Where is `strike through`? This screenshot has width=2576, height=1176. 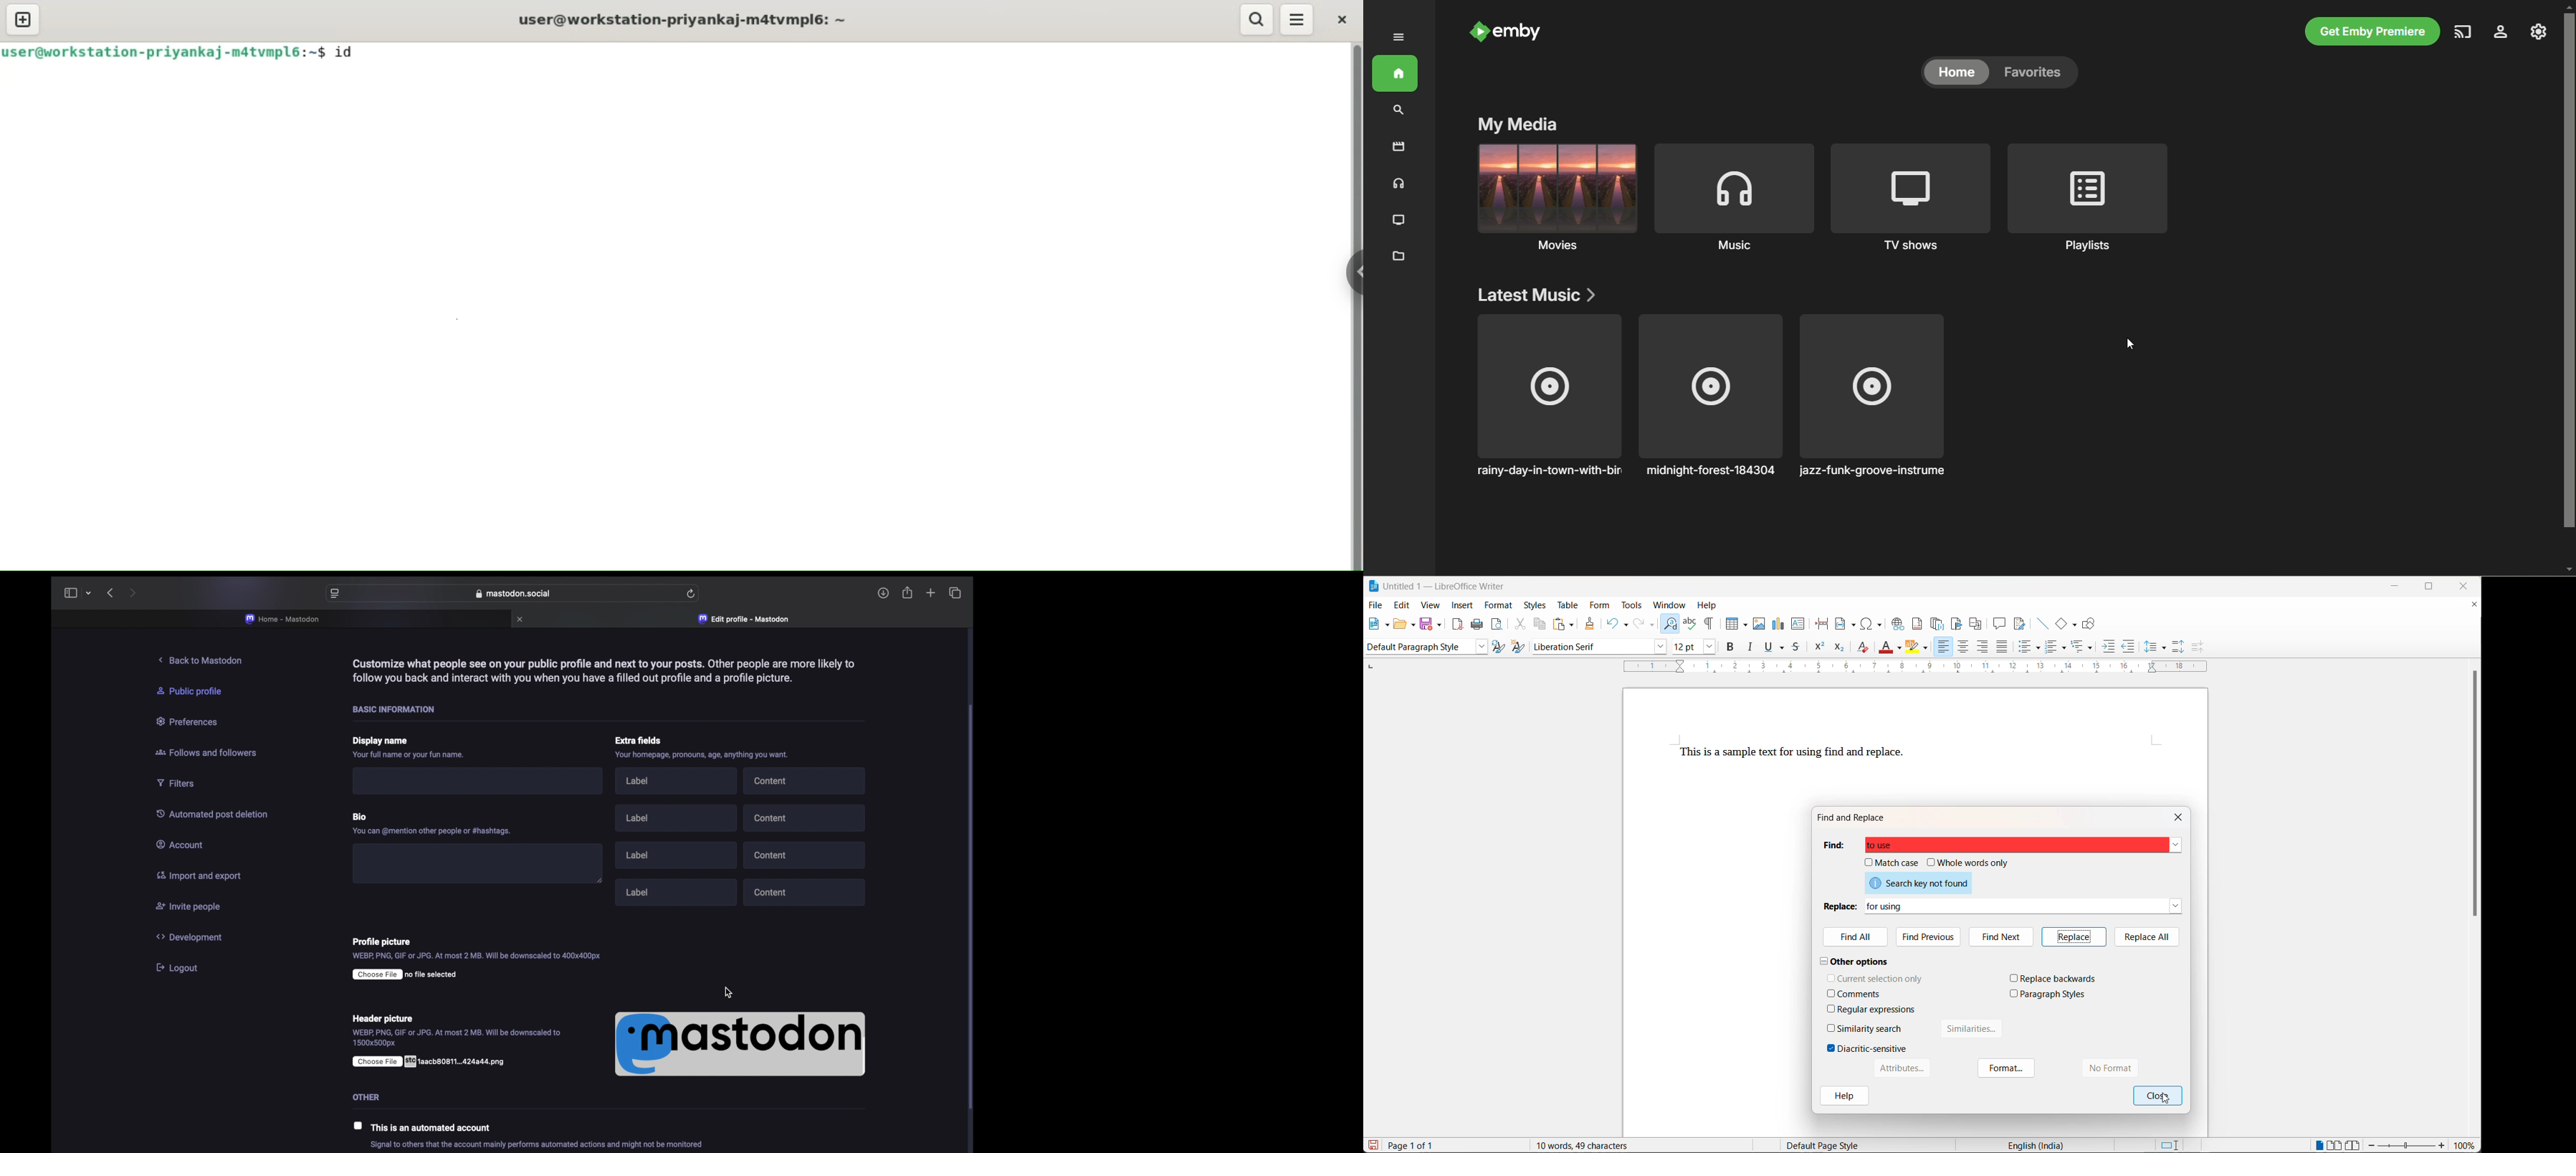 strike through is located at coordinates (1798, 648).